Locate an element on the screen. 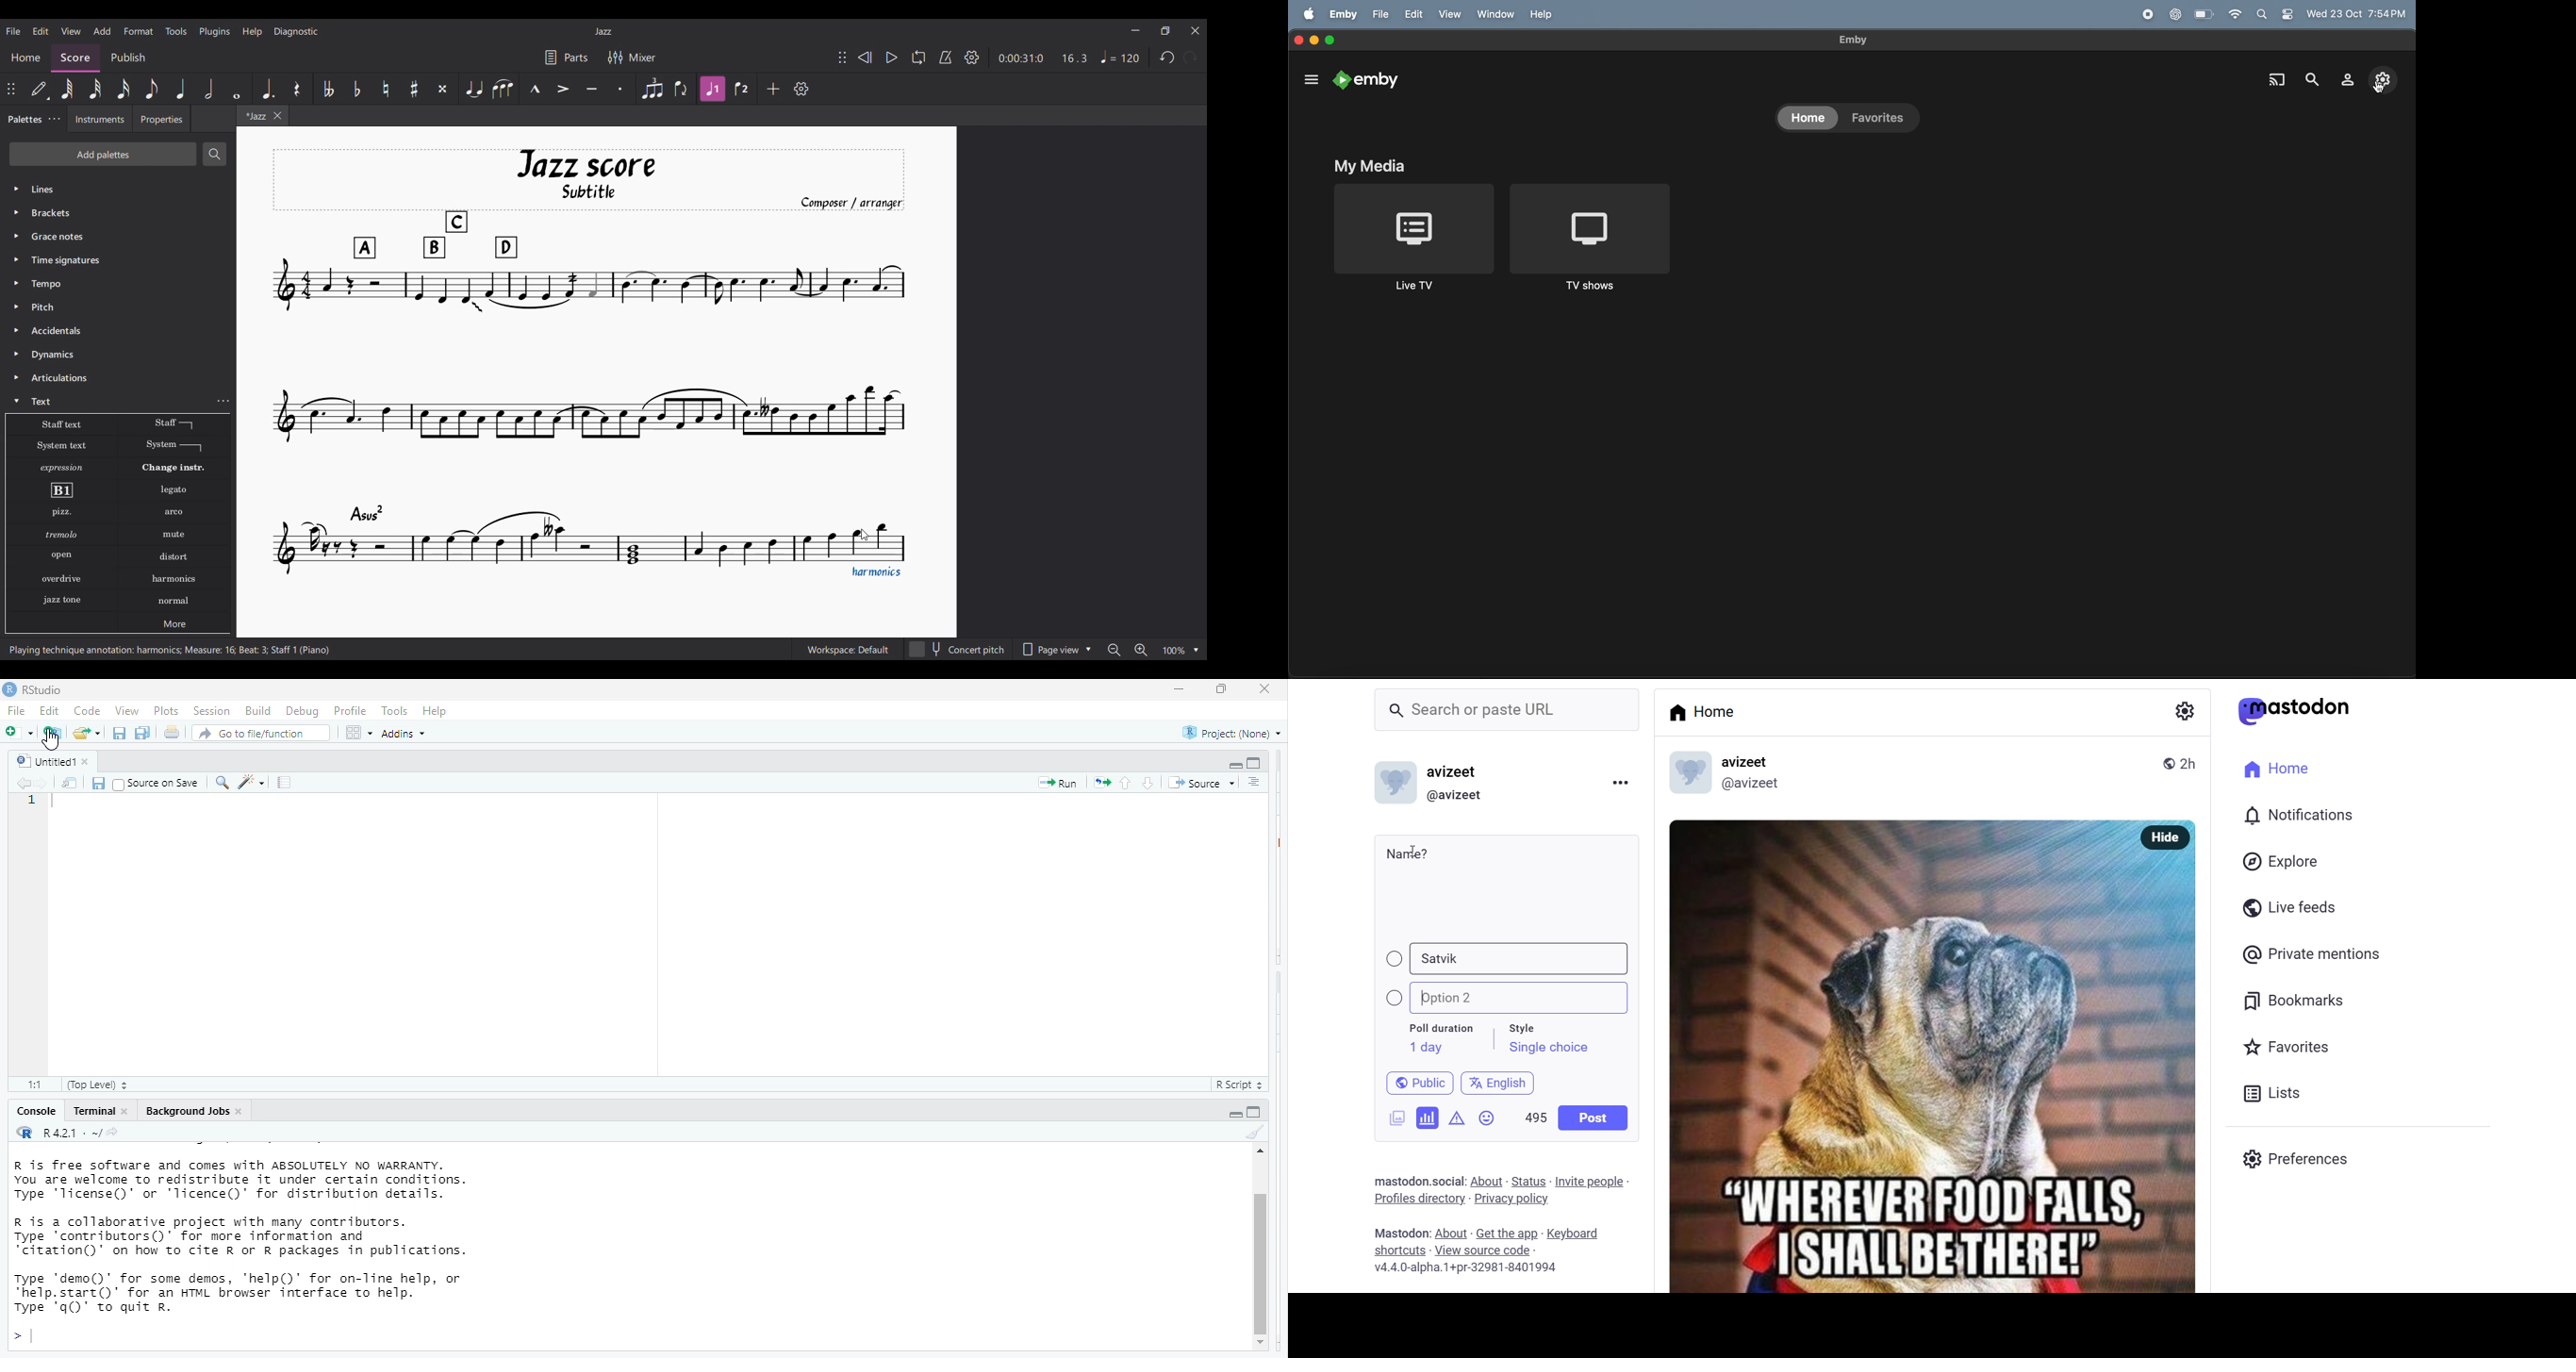  hide console is located at coordinates (1256, 1112).